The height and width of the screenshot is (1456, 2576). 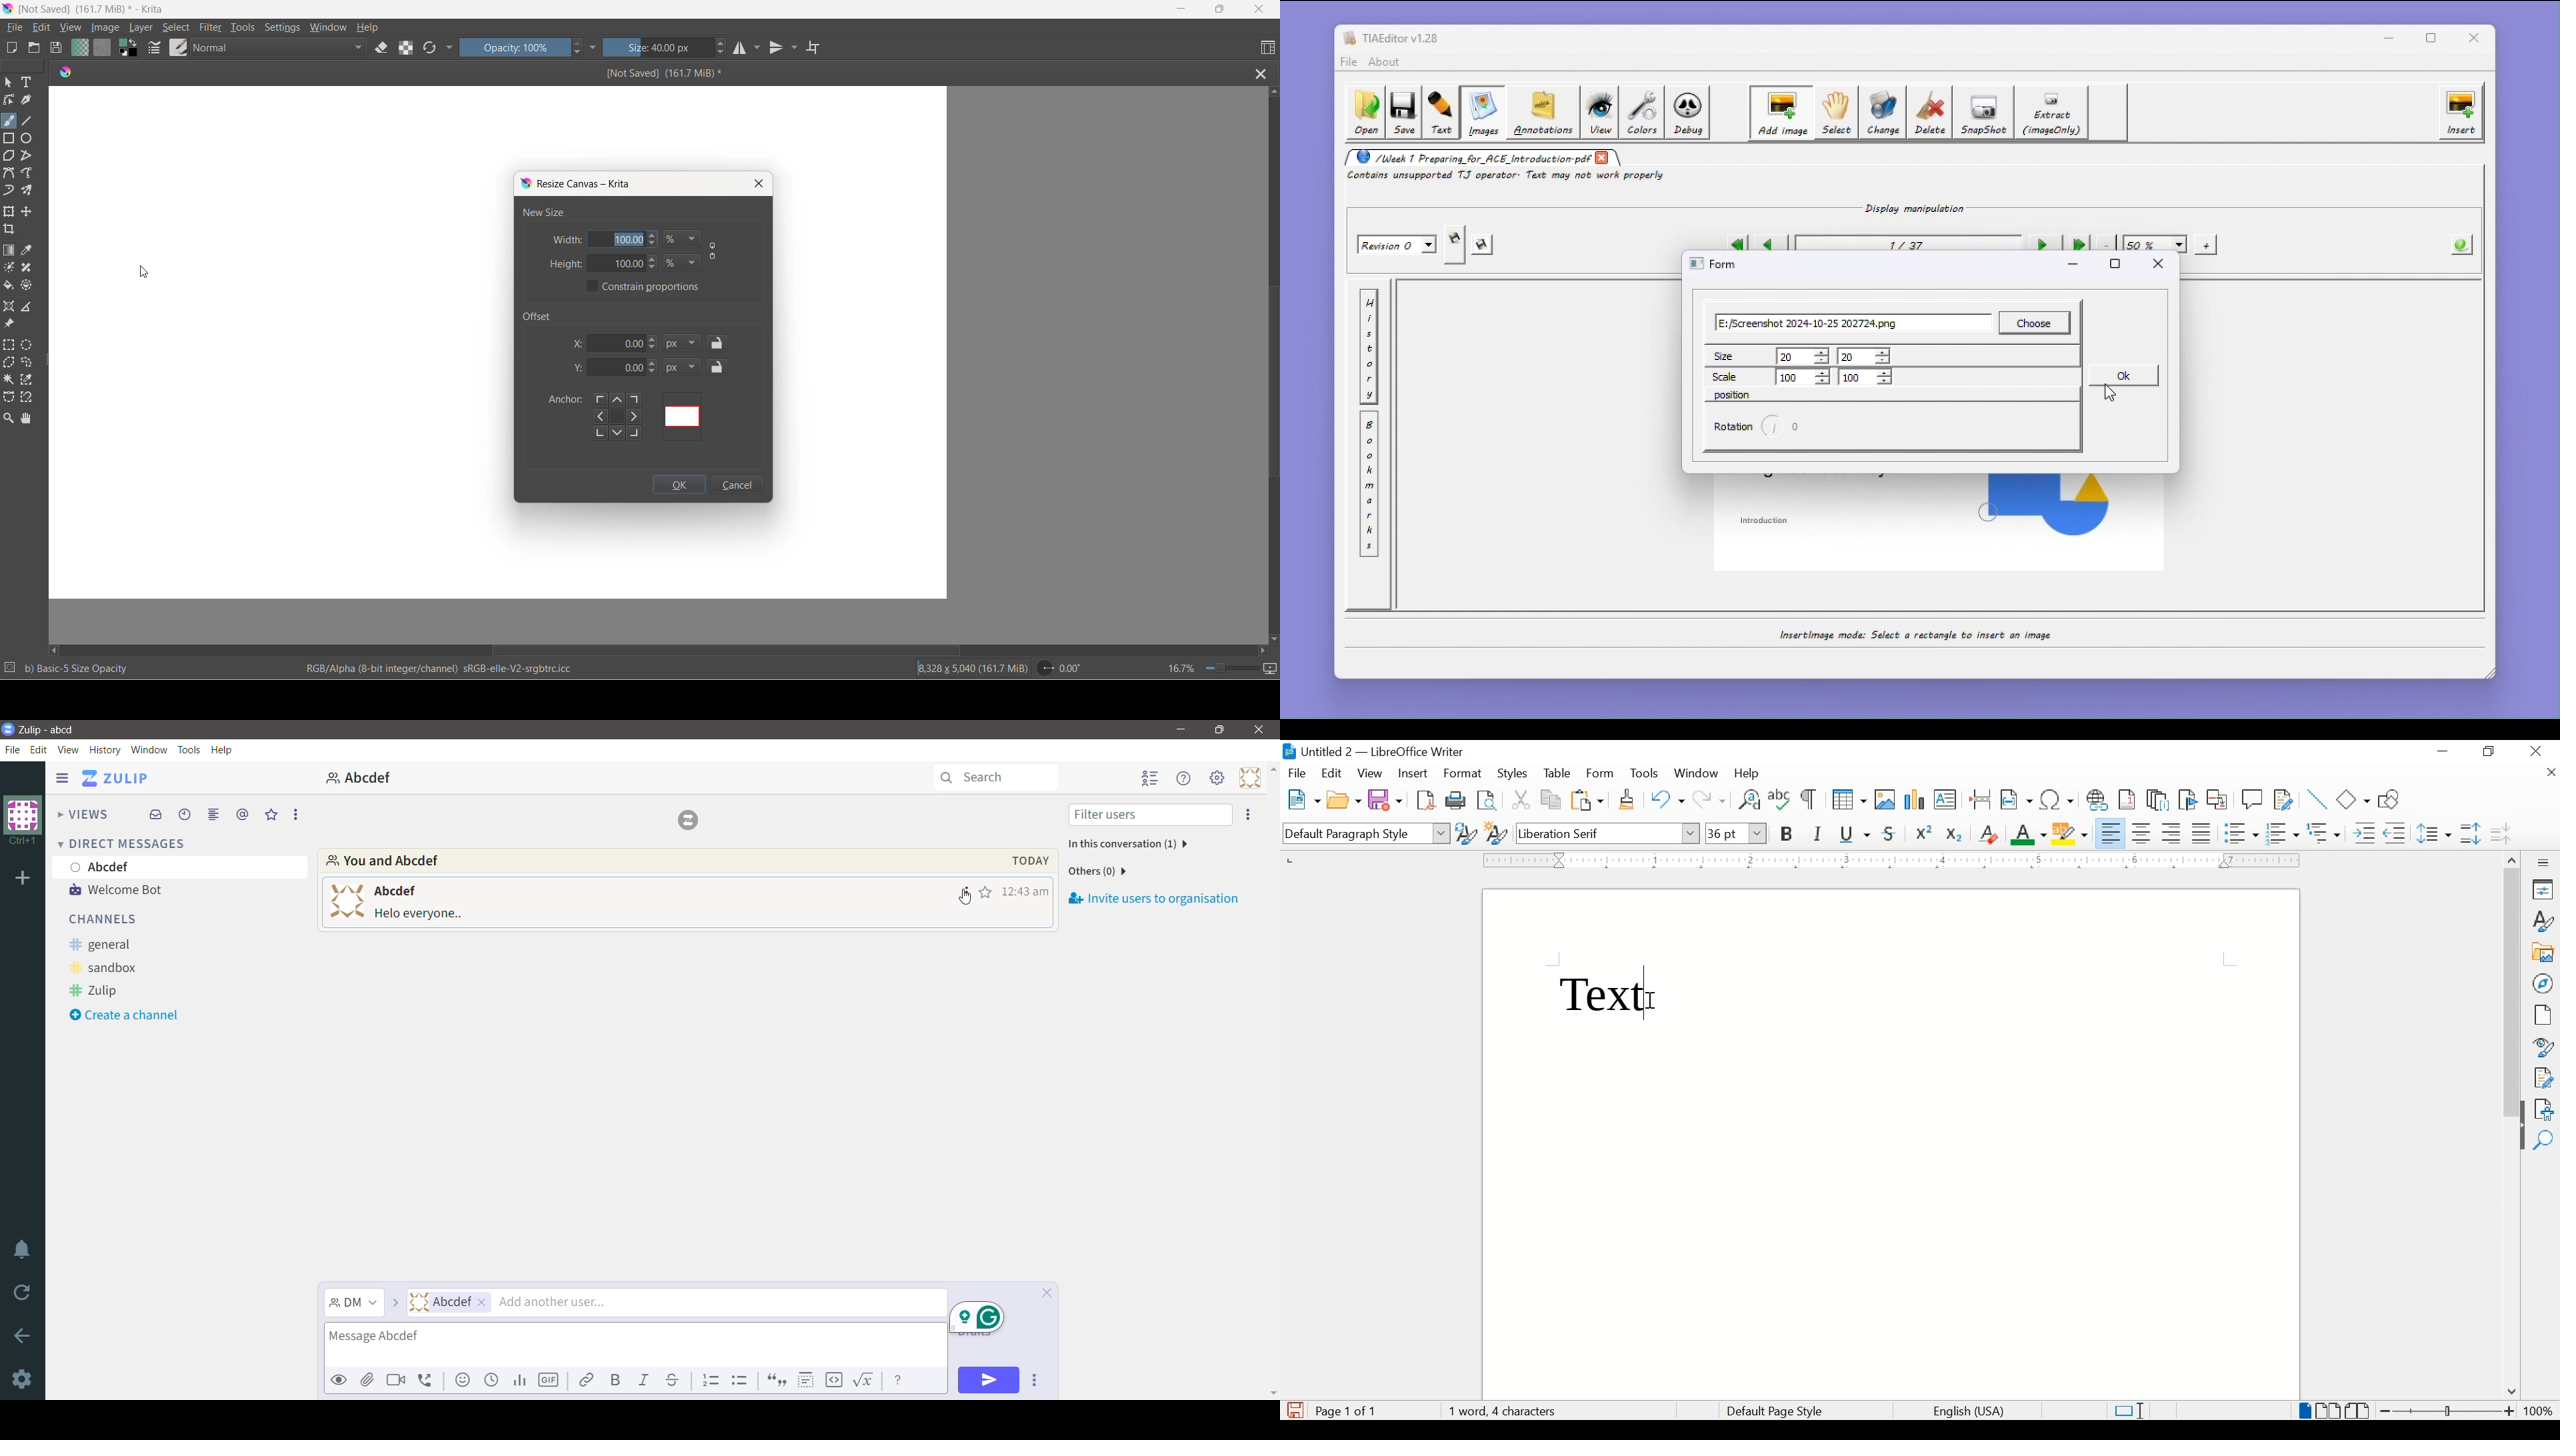 What do you see at coordinates (143, 28) in the screenshot?
I see `layer` at bounding box center [143, 28].